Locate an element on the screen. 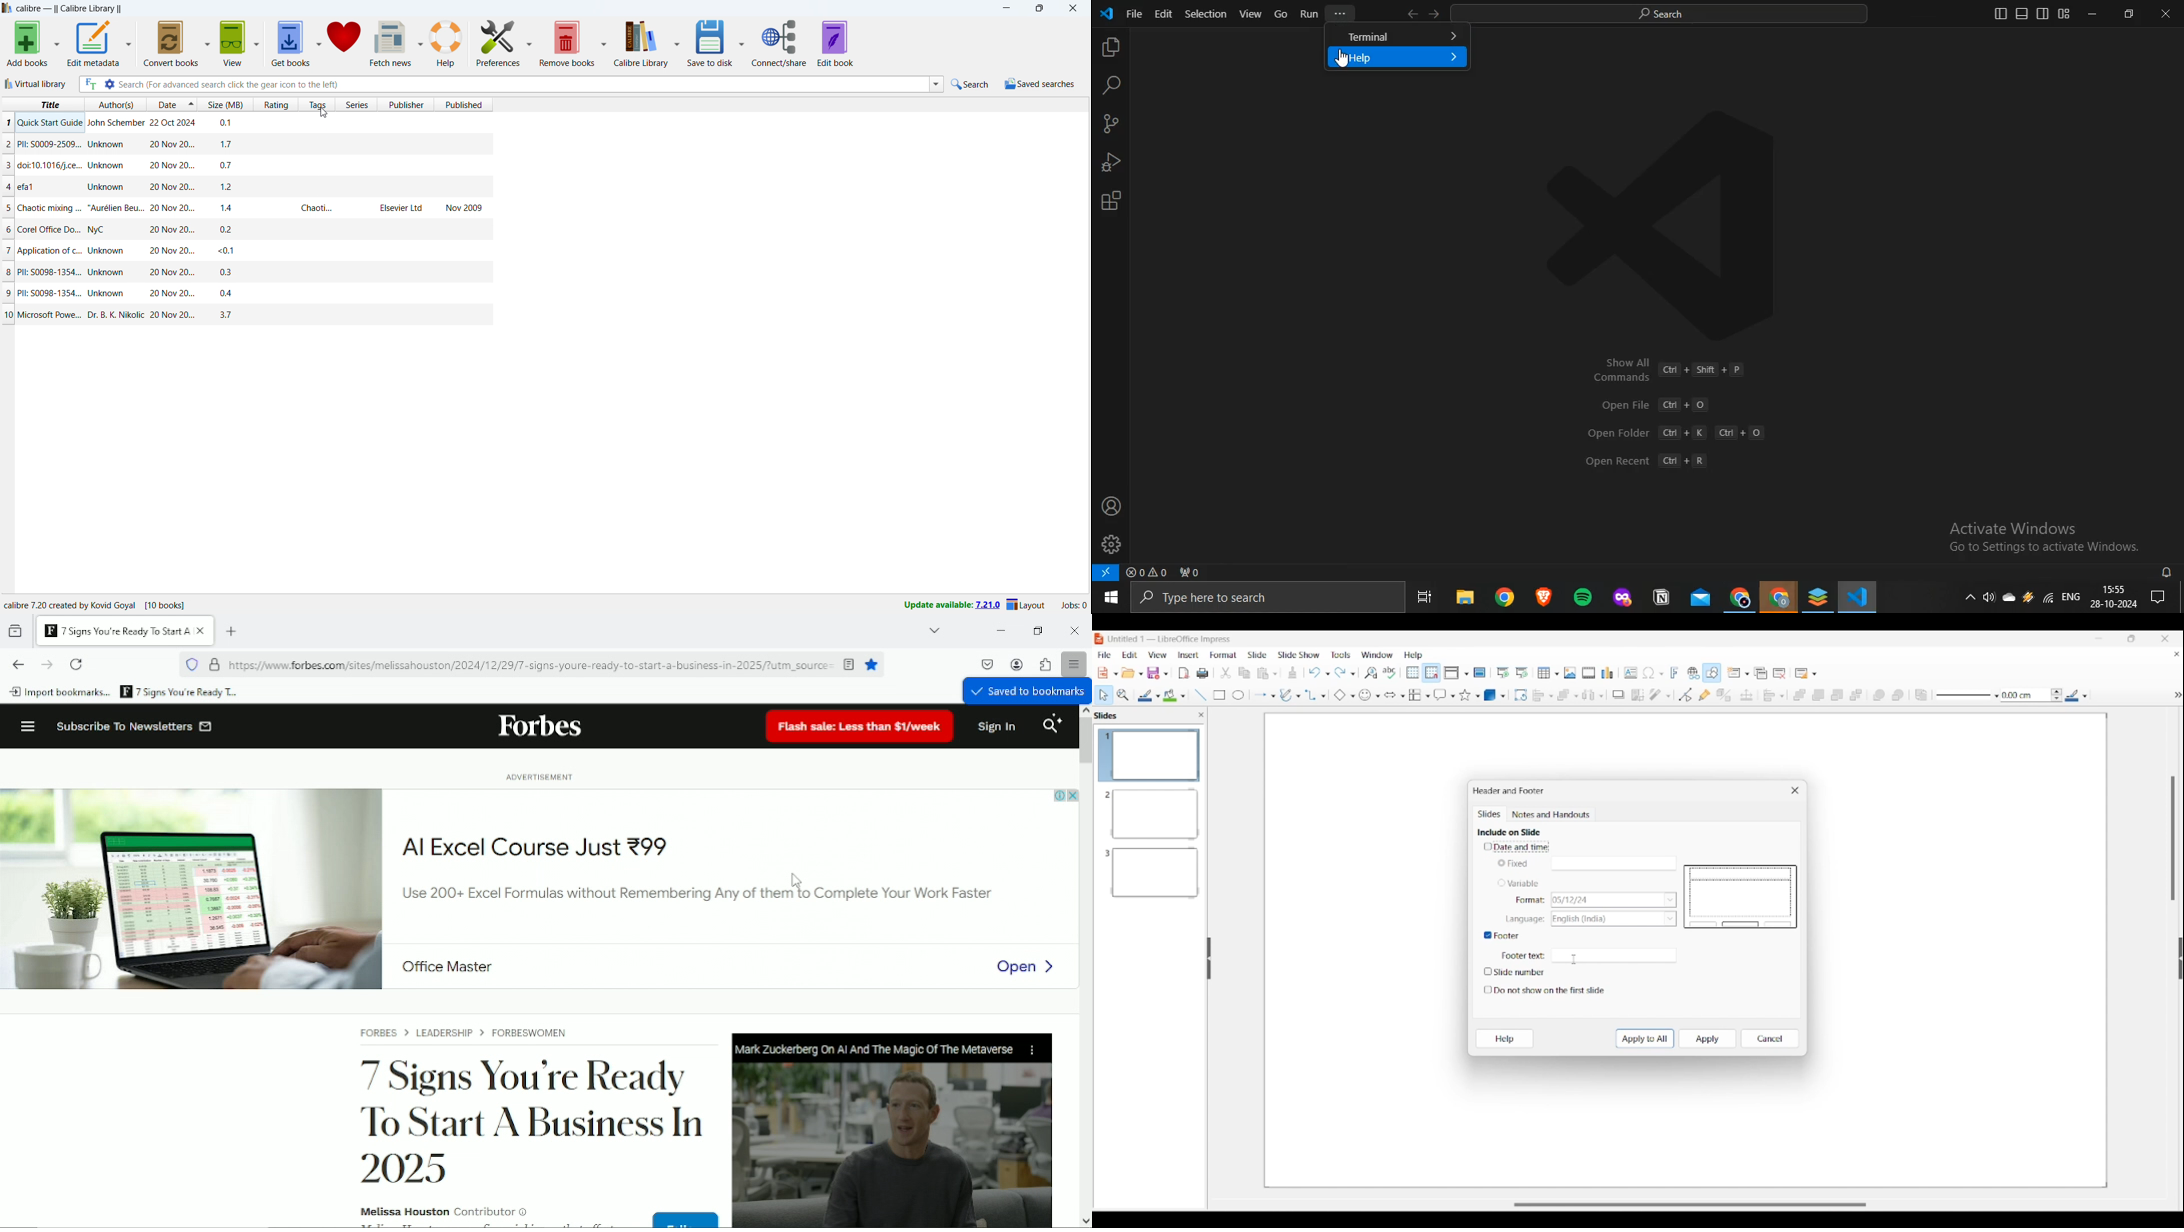 The image size is (2184, 1232). Delete slide is located at coordinates (1780, 674).